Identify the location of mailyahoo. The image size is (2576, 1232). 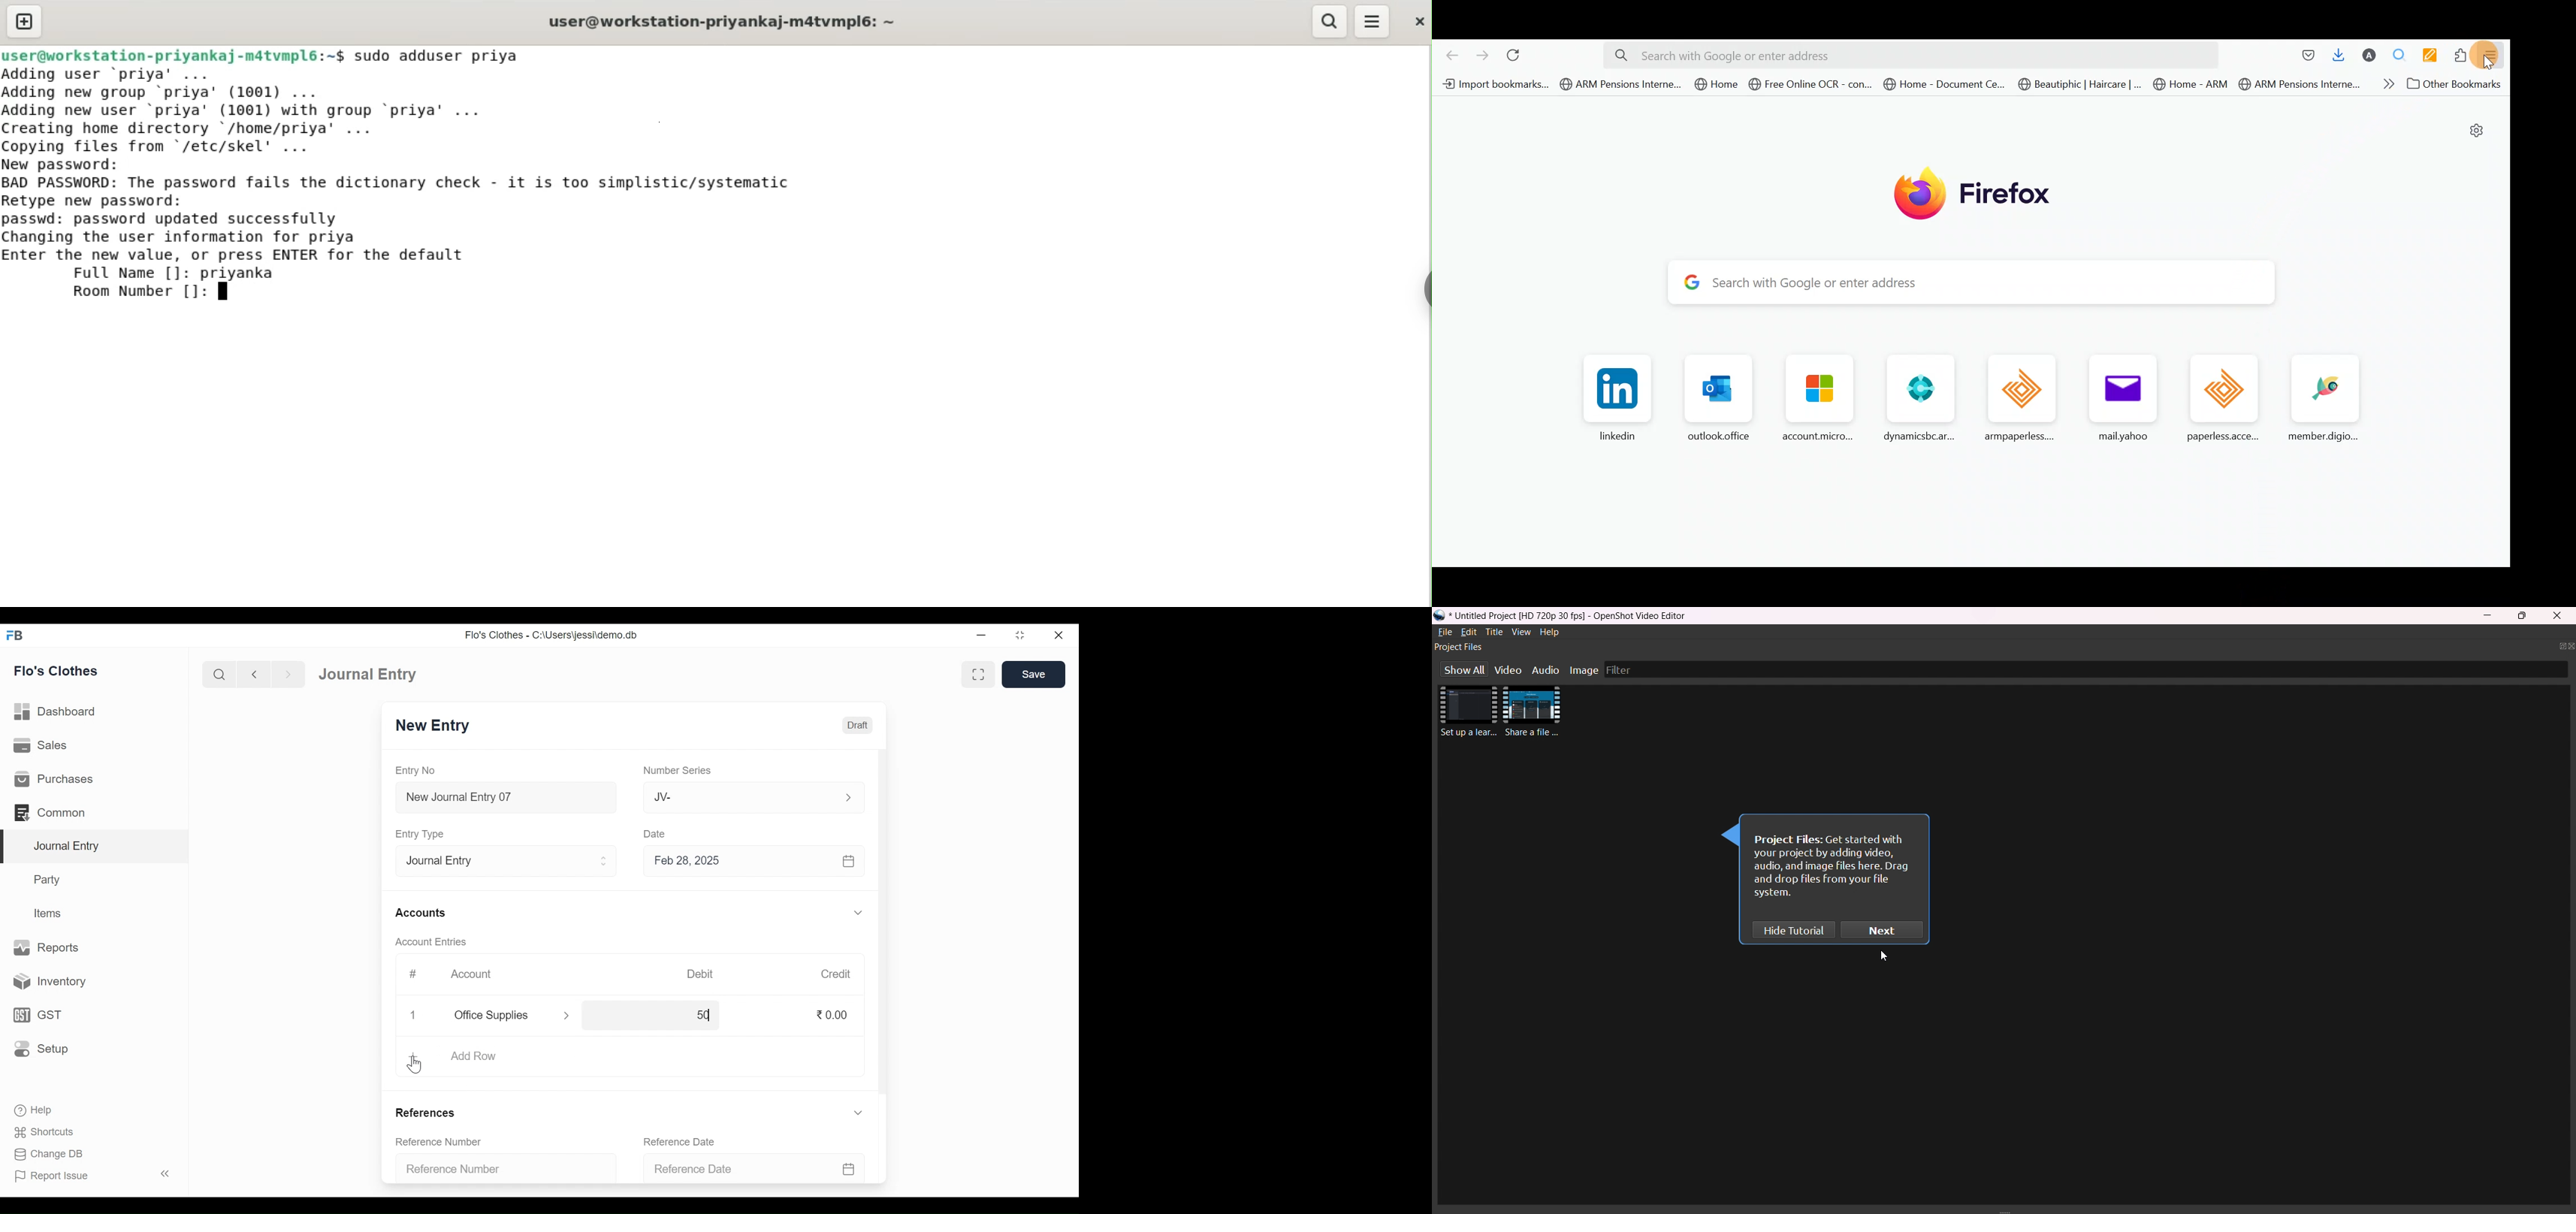
(2117, 400).